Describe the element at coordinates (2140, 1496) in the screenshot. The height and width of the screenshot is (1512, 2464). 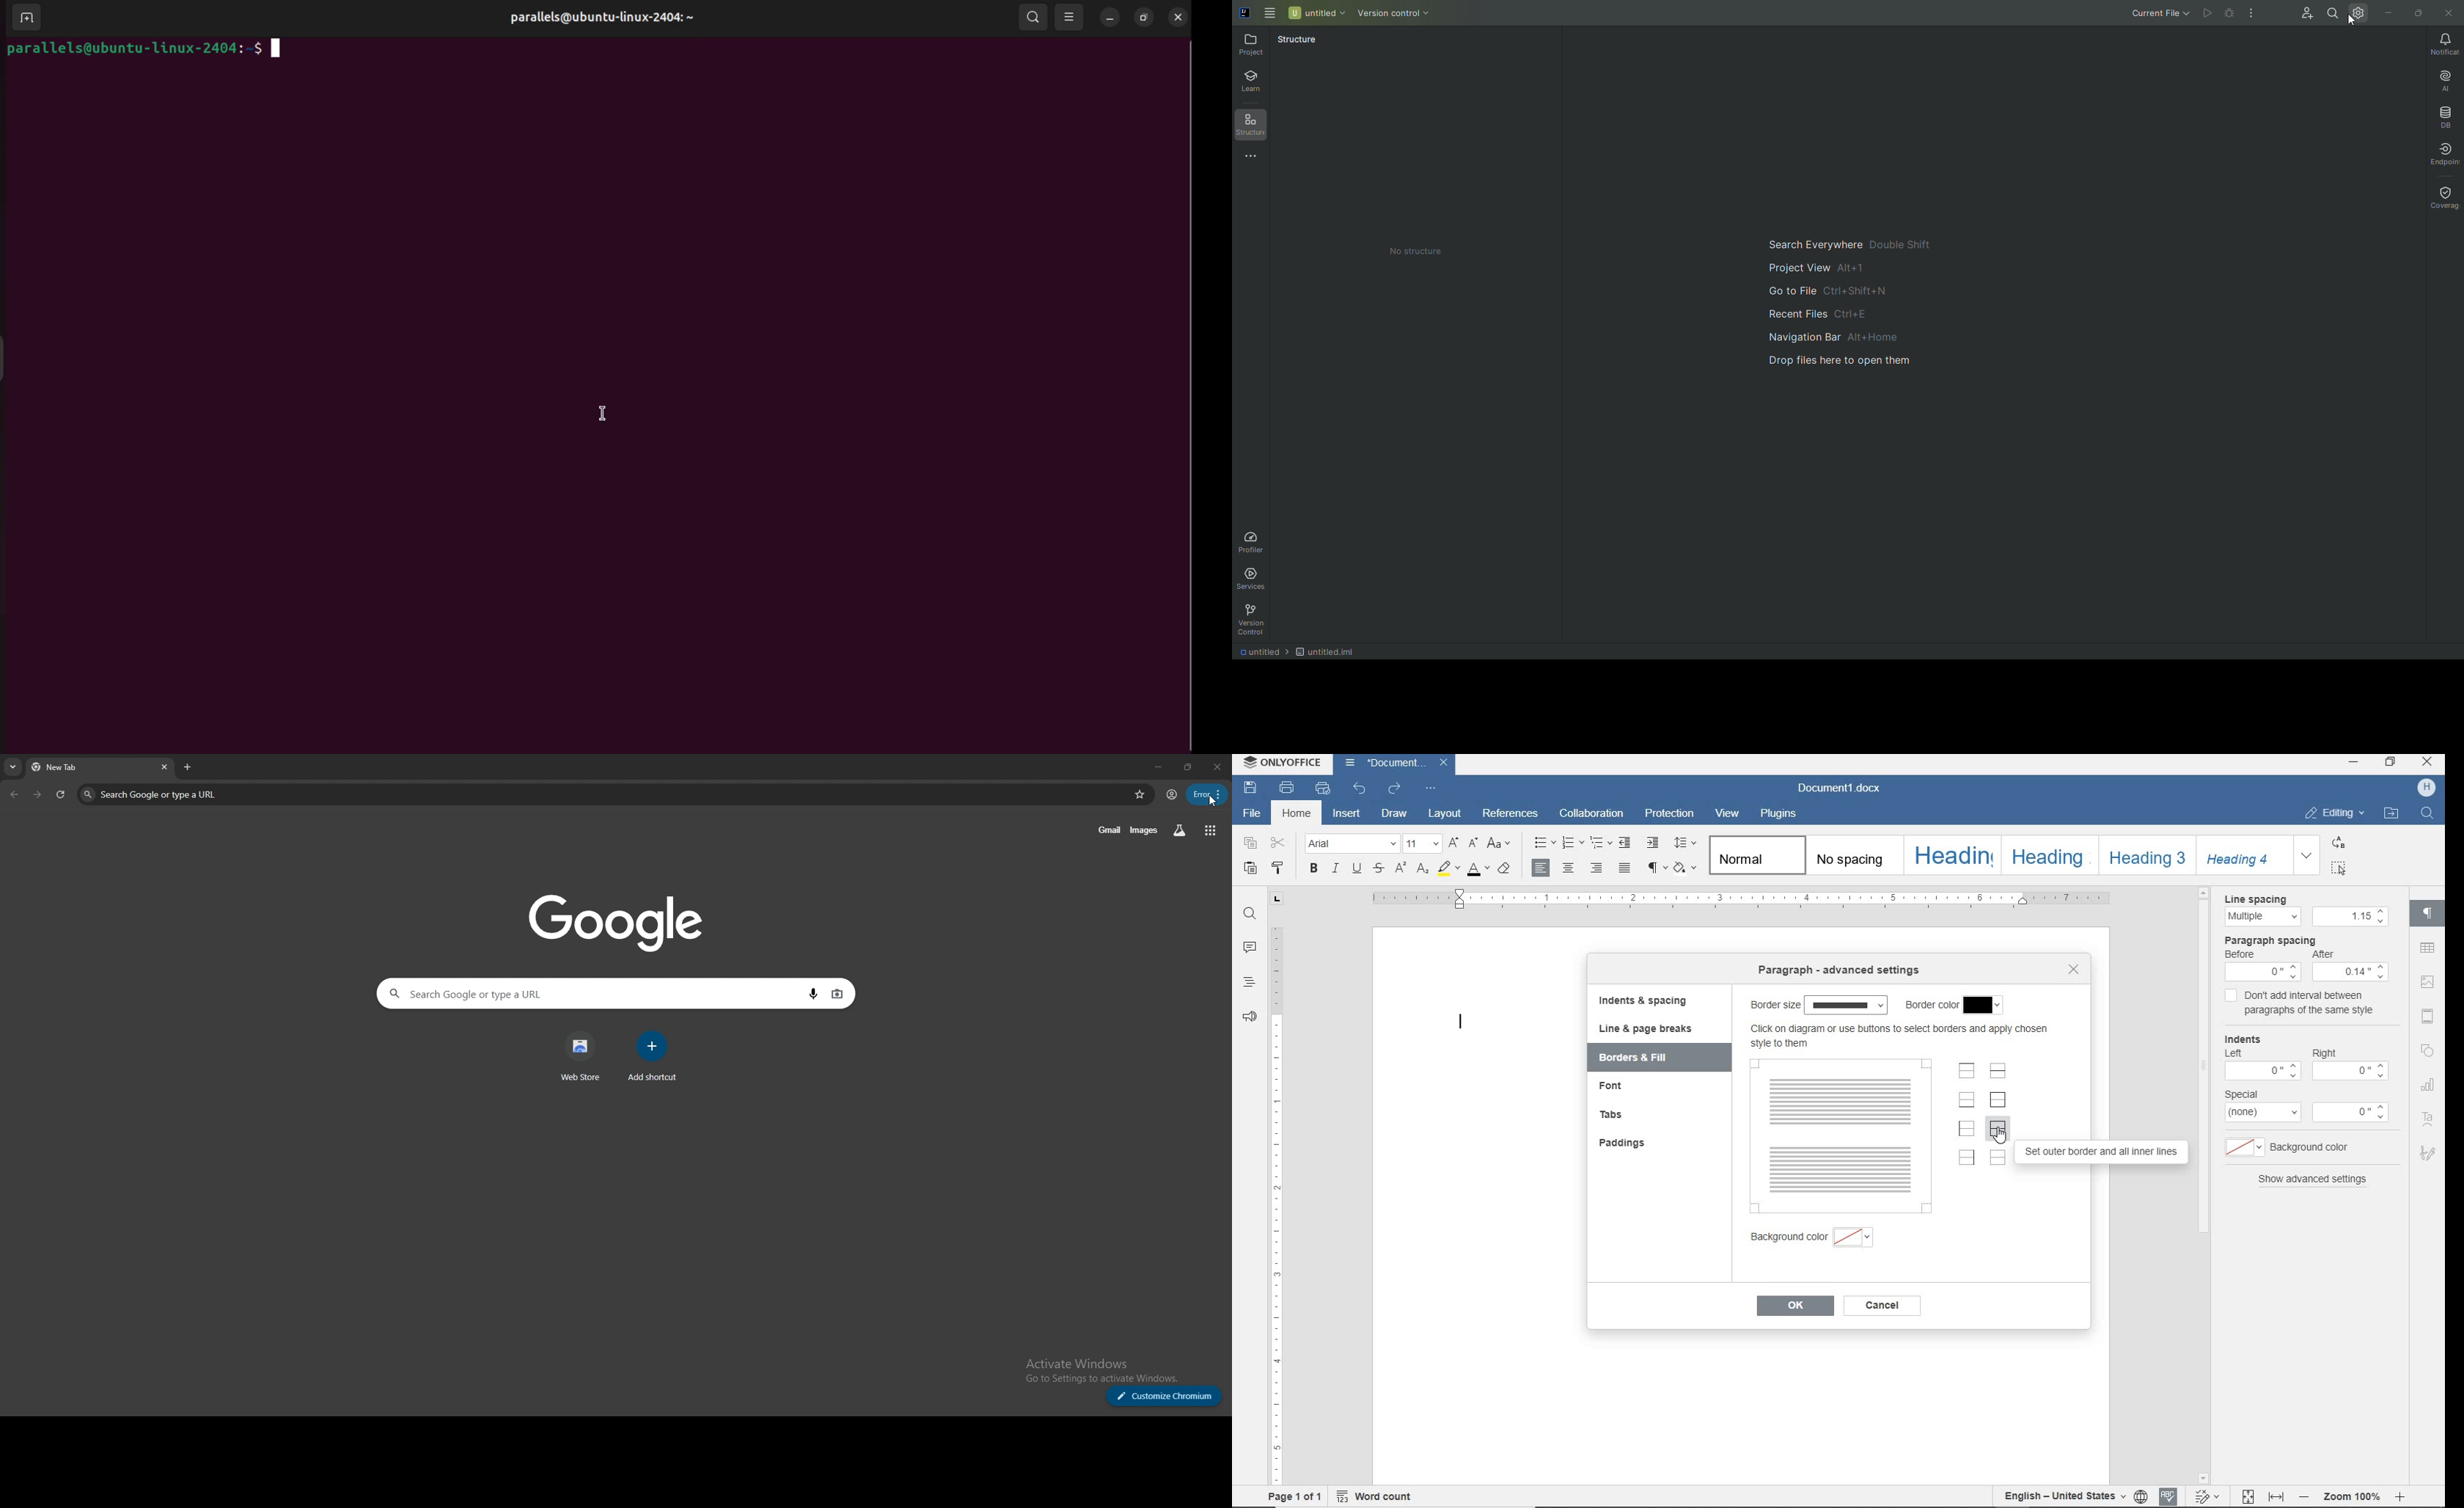
I see `select document language` at that location.